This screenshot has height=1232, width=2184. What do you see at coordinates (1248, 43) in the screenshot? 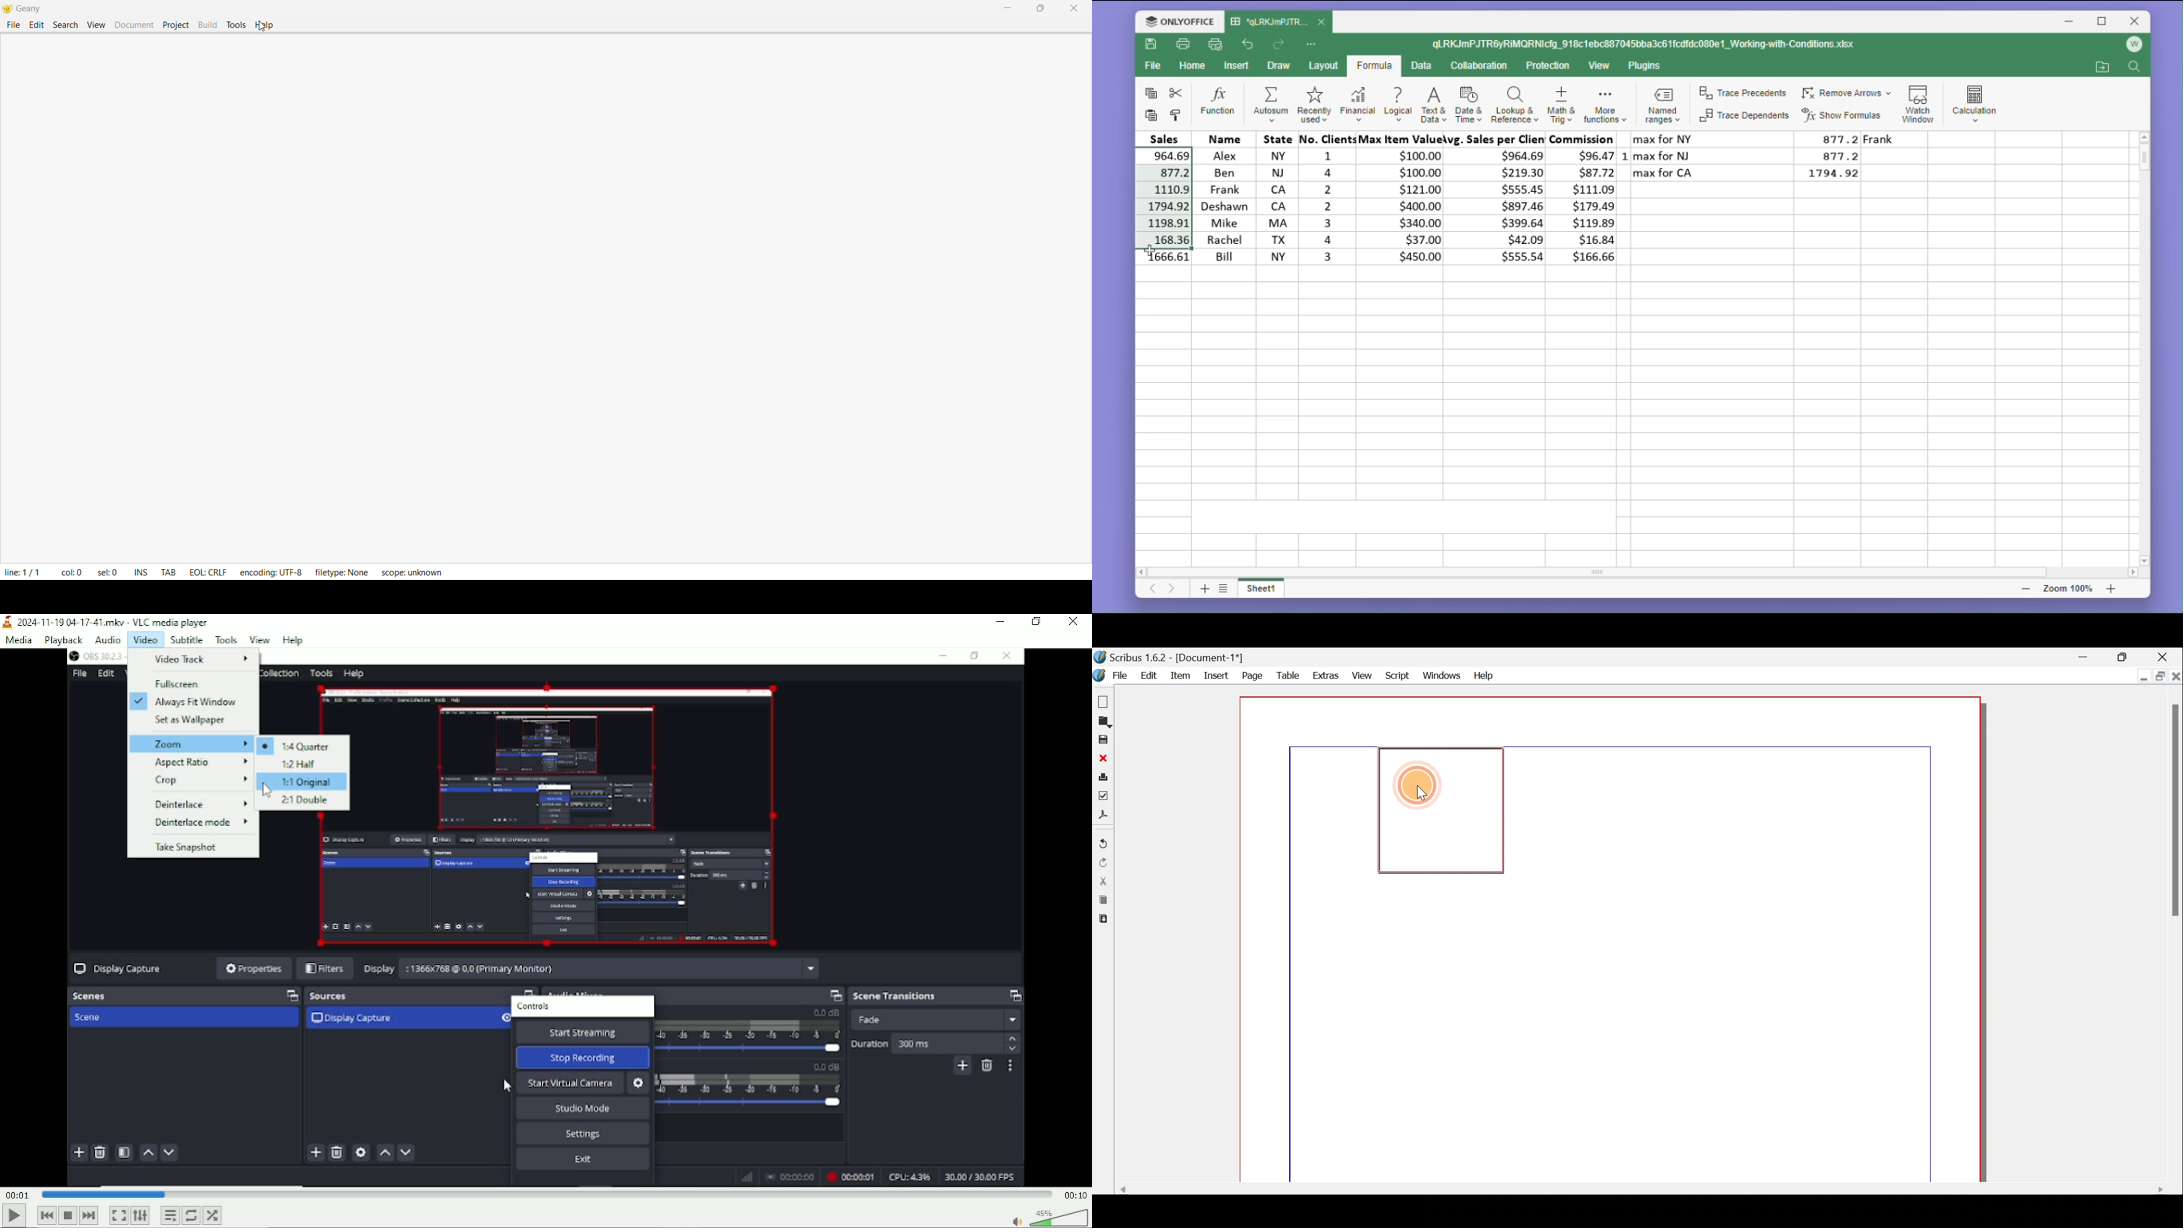
I see `undo` at bounding box center [1248, 43].